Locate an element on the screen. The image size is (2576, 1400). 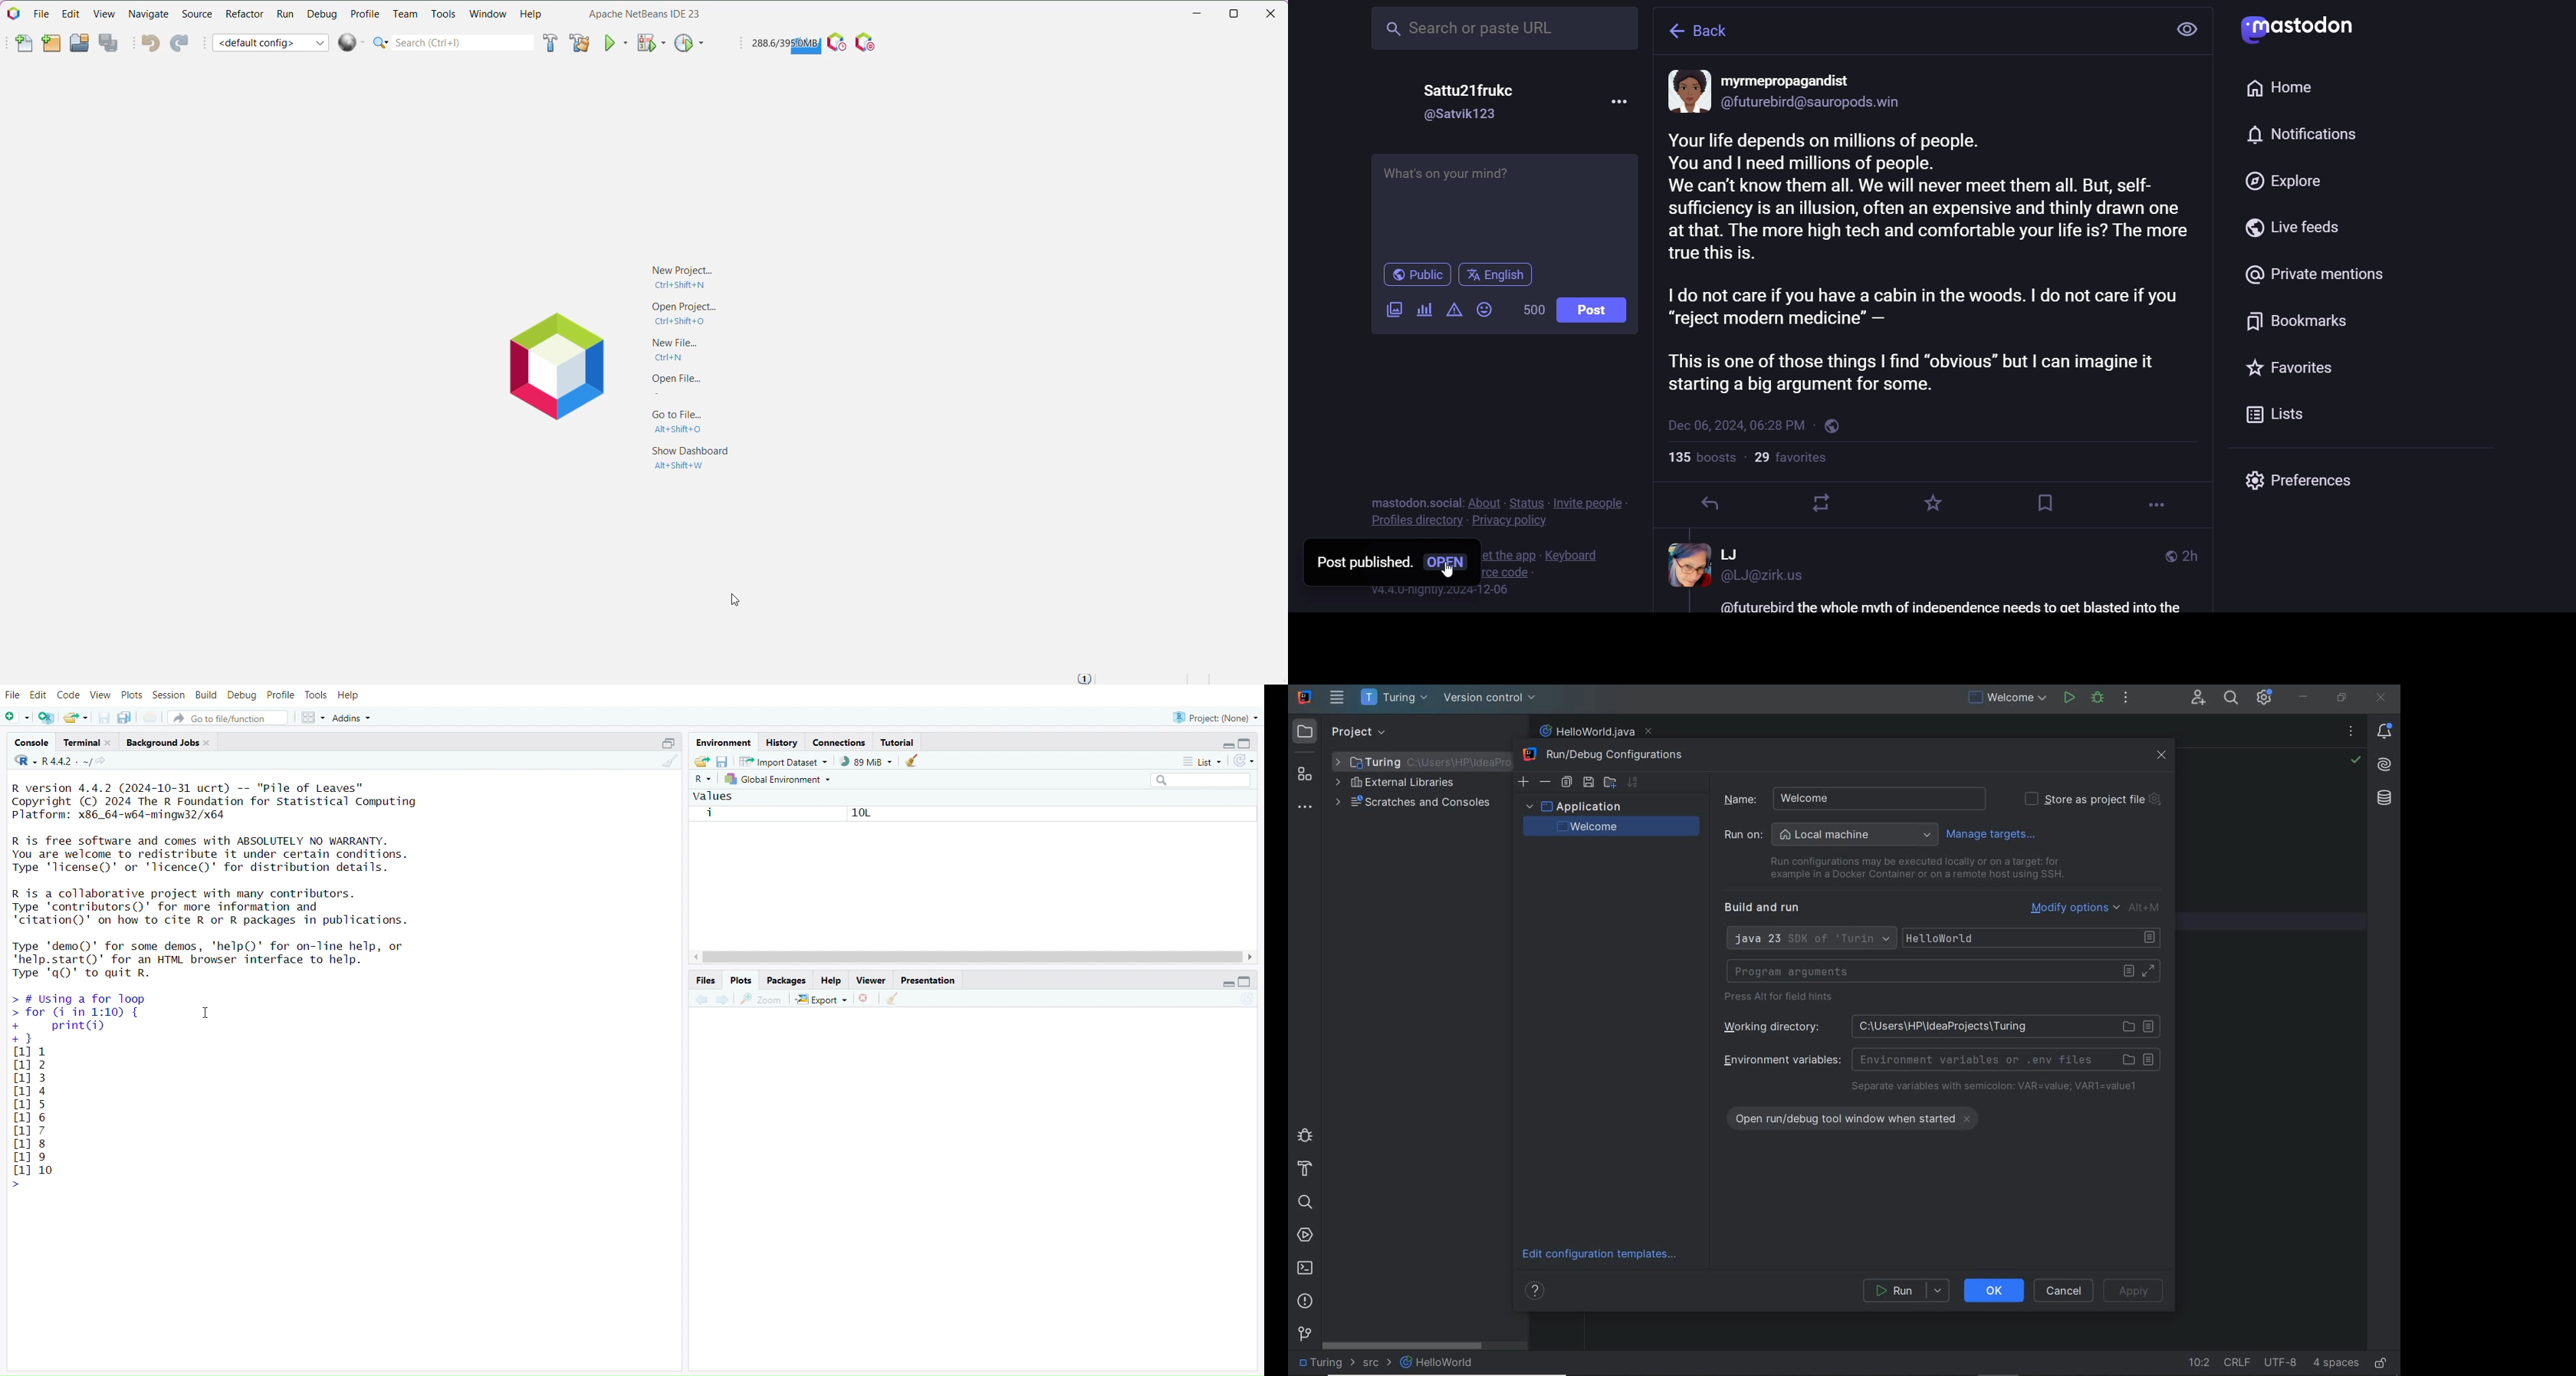
name is located at coordinates (1734, 554).